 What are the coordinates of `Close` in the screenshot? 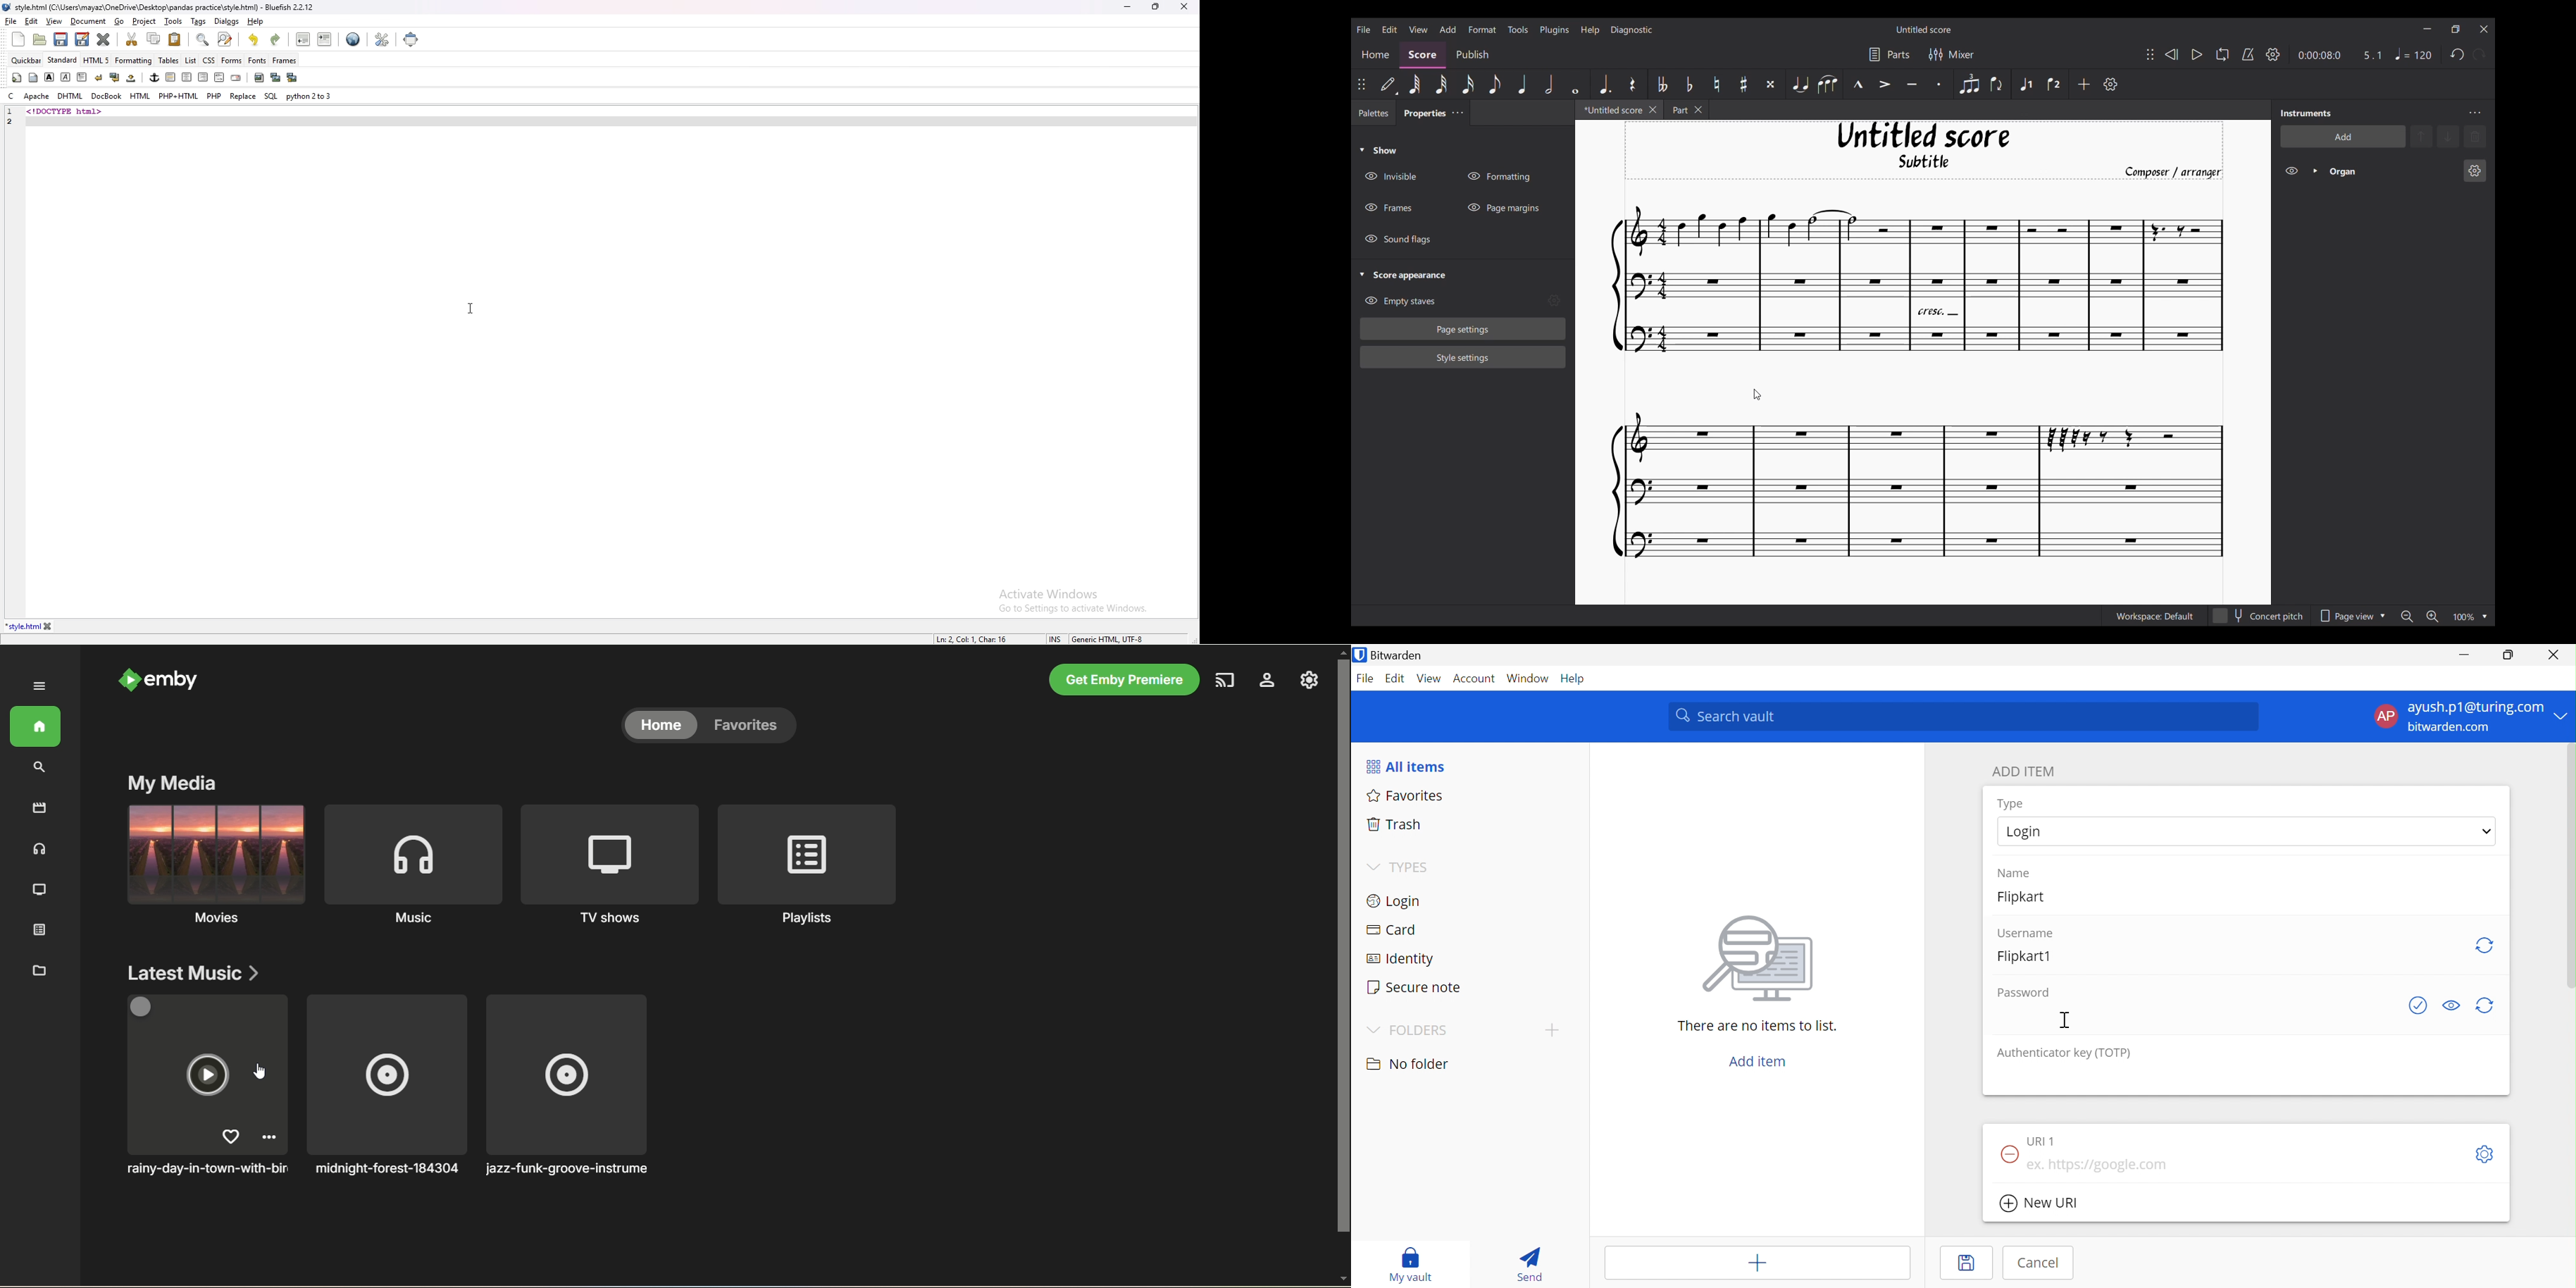 It's located at (2554, 655).